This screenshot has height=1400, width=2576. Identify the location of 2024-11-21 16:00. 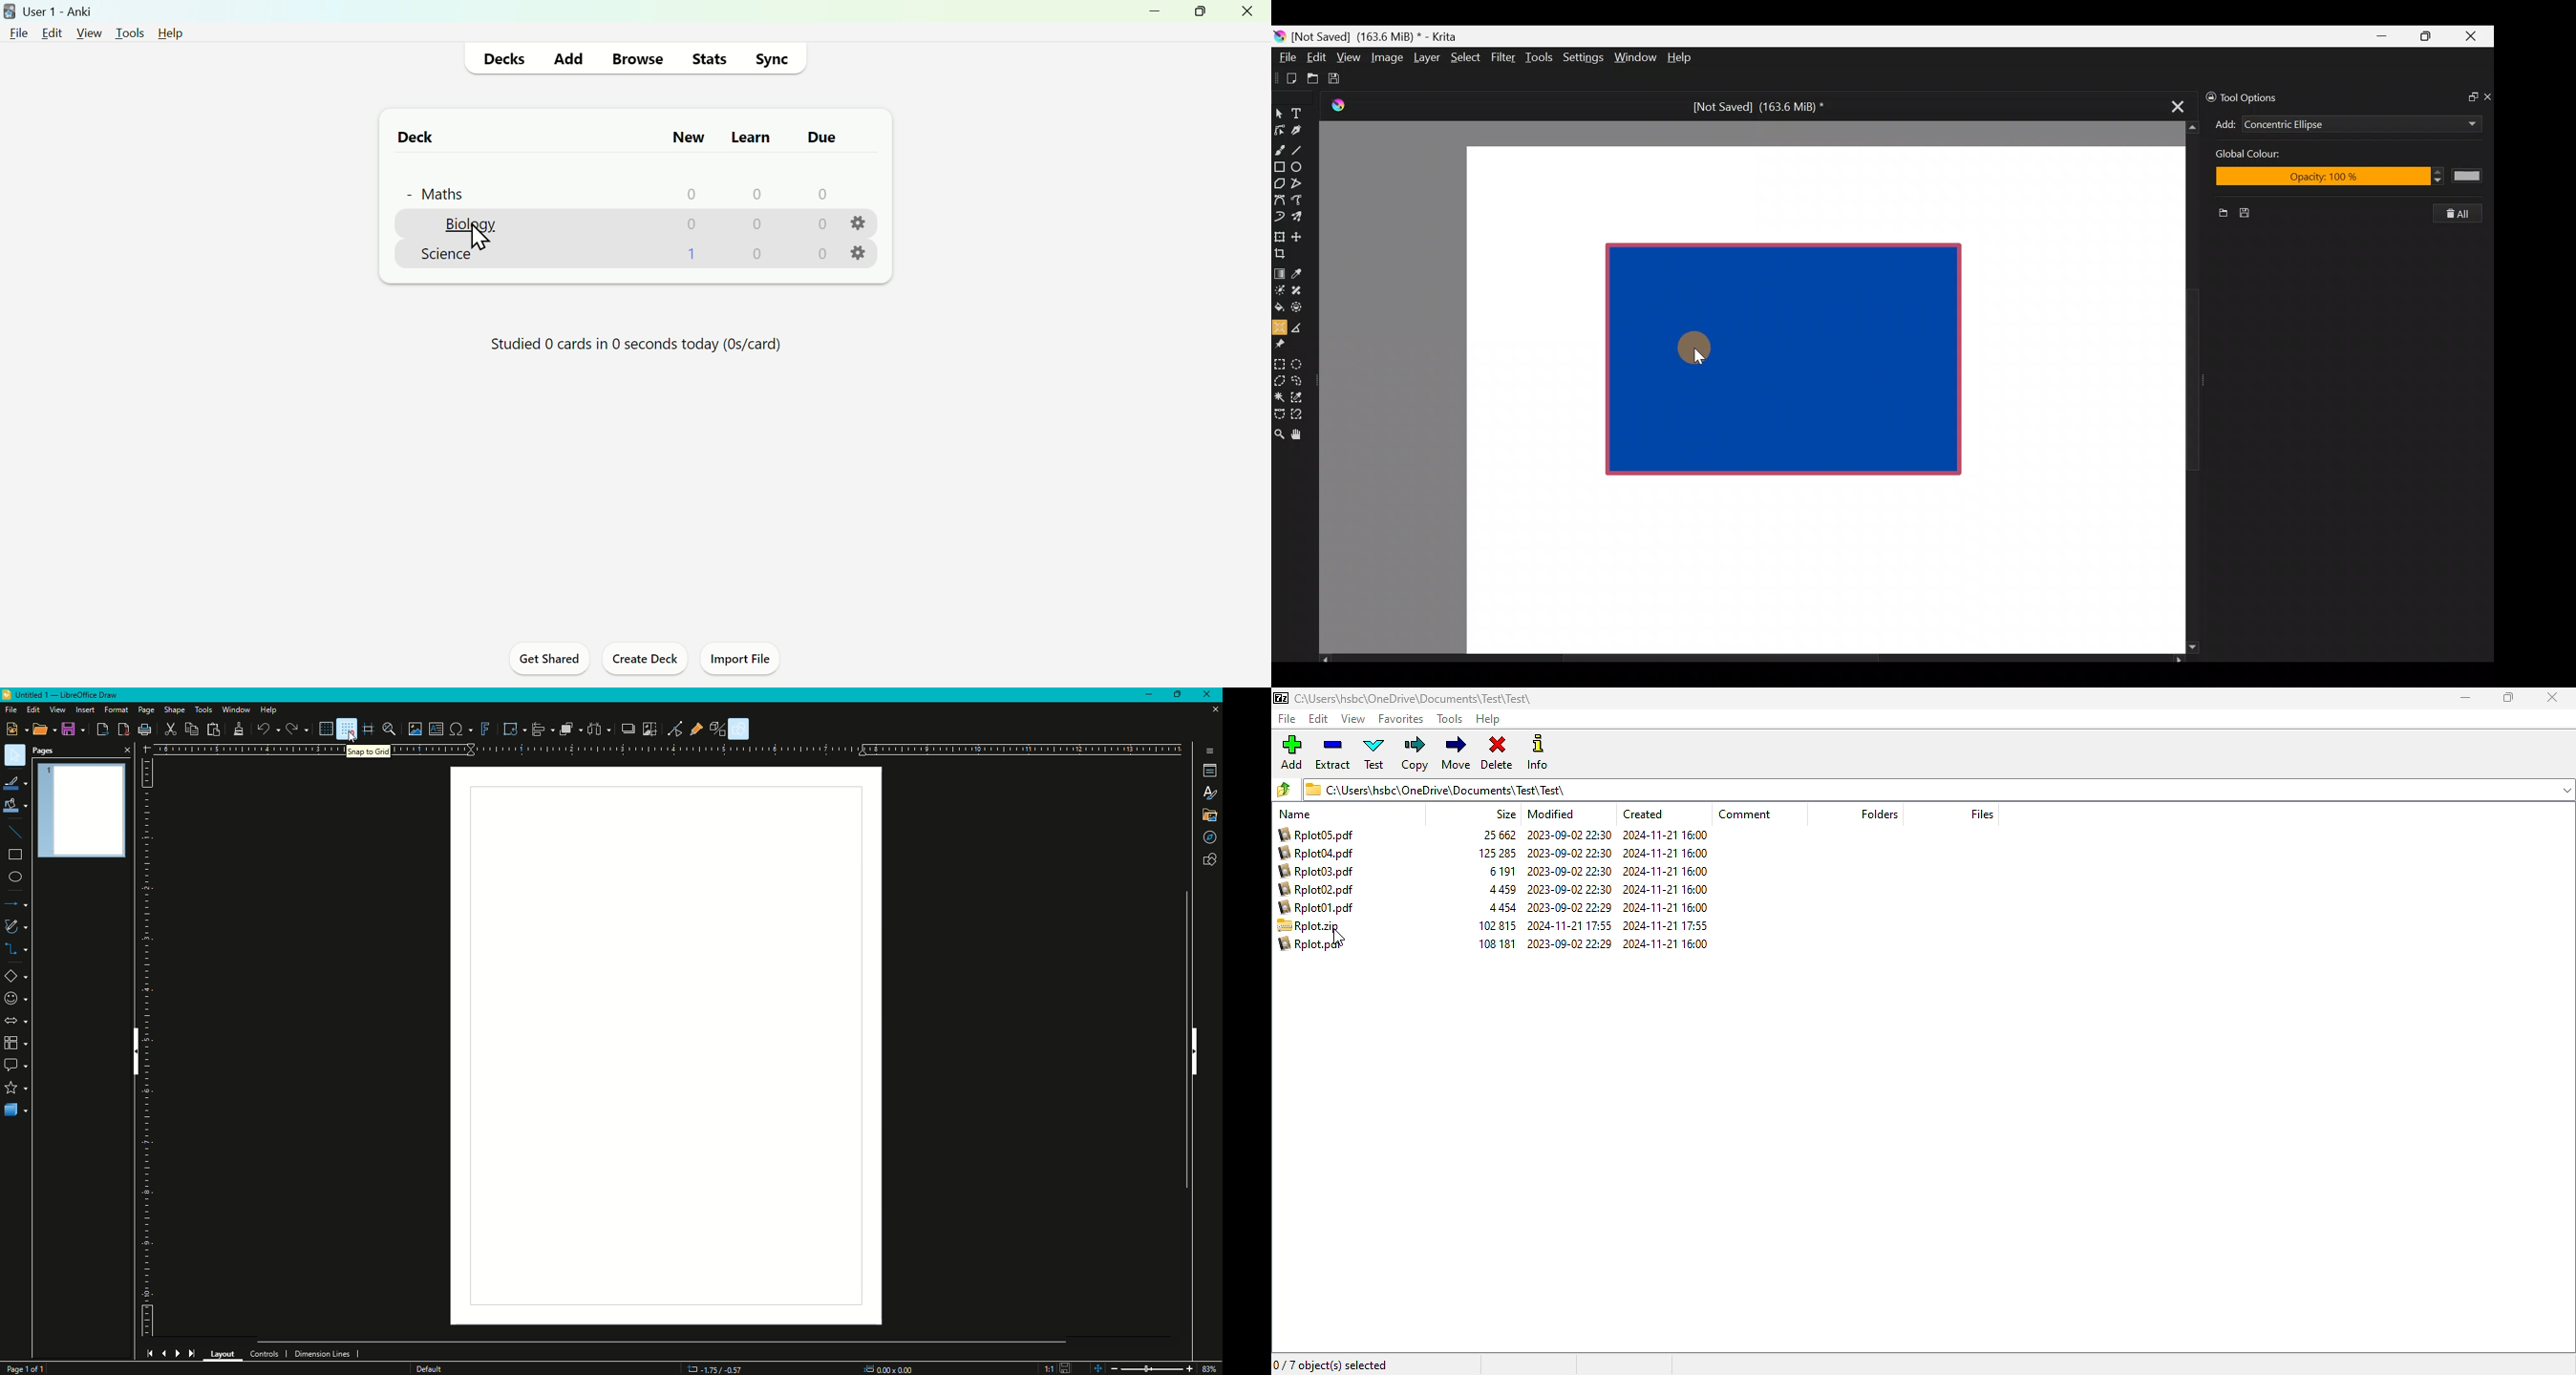
(1665, 907).